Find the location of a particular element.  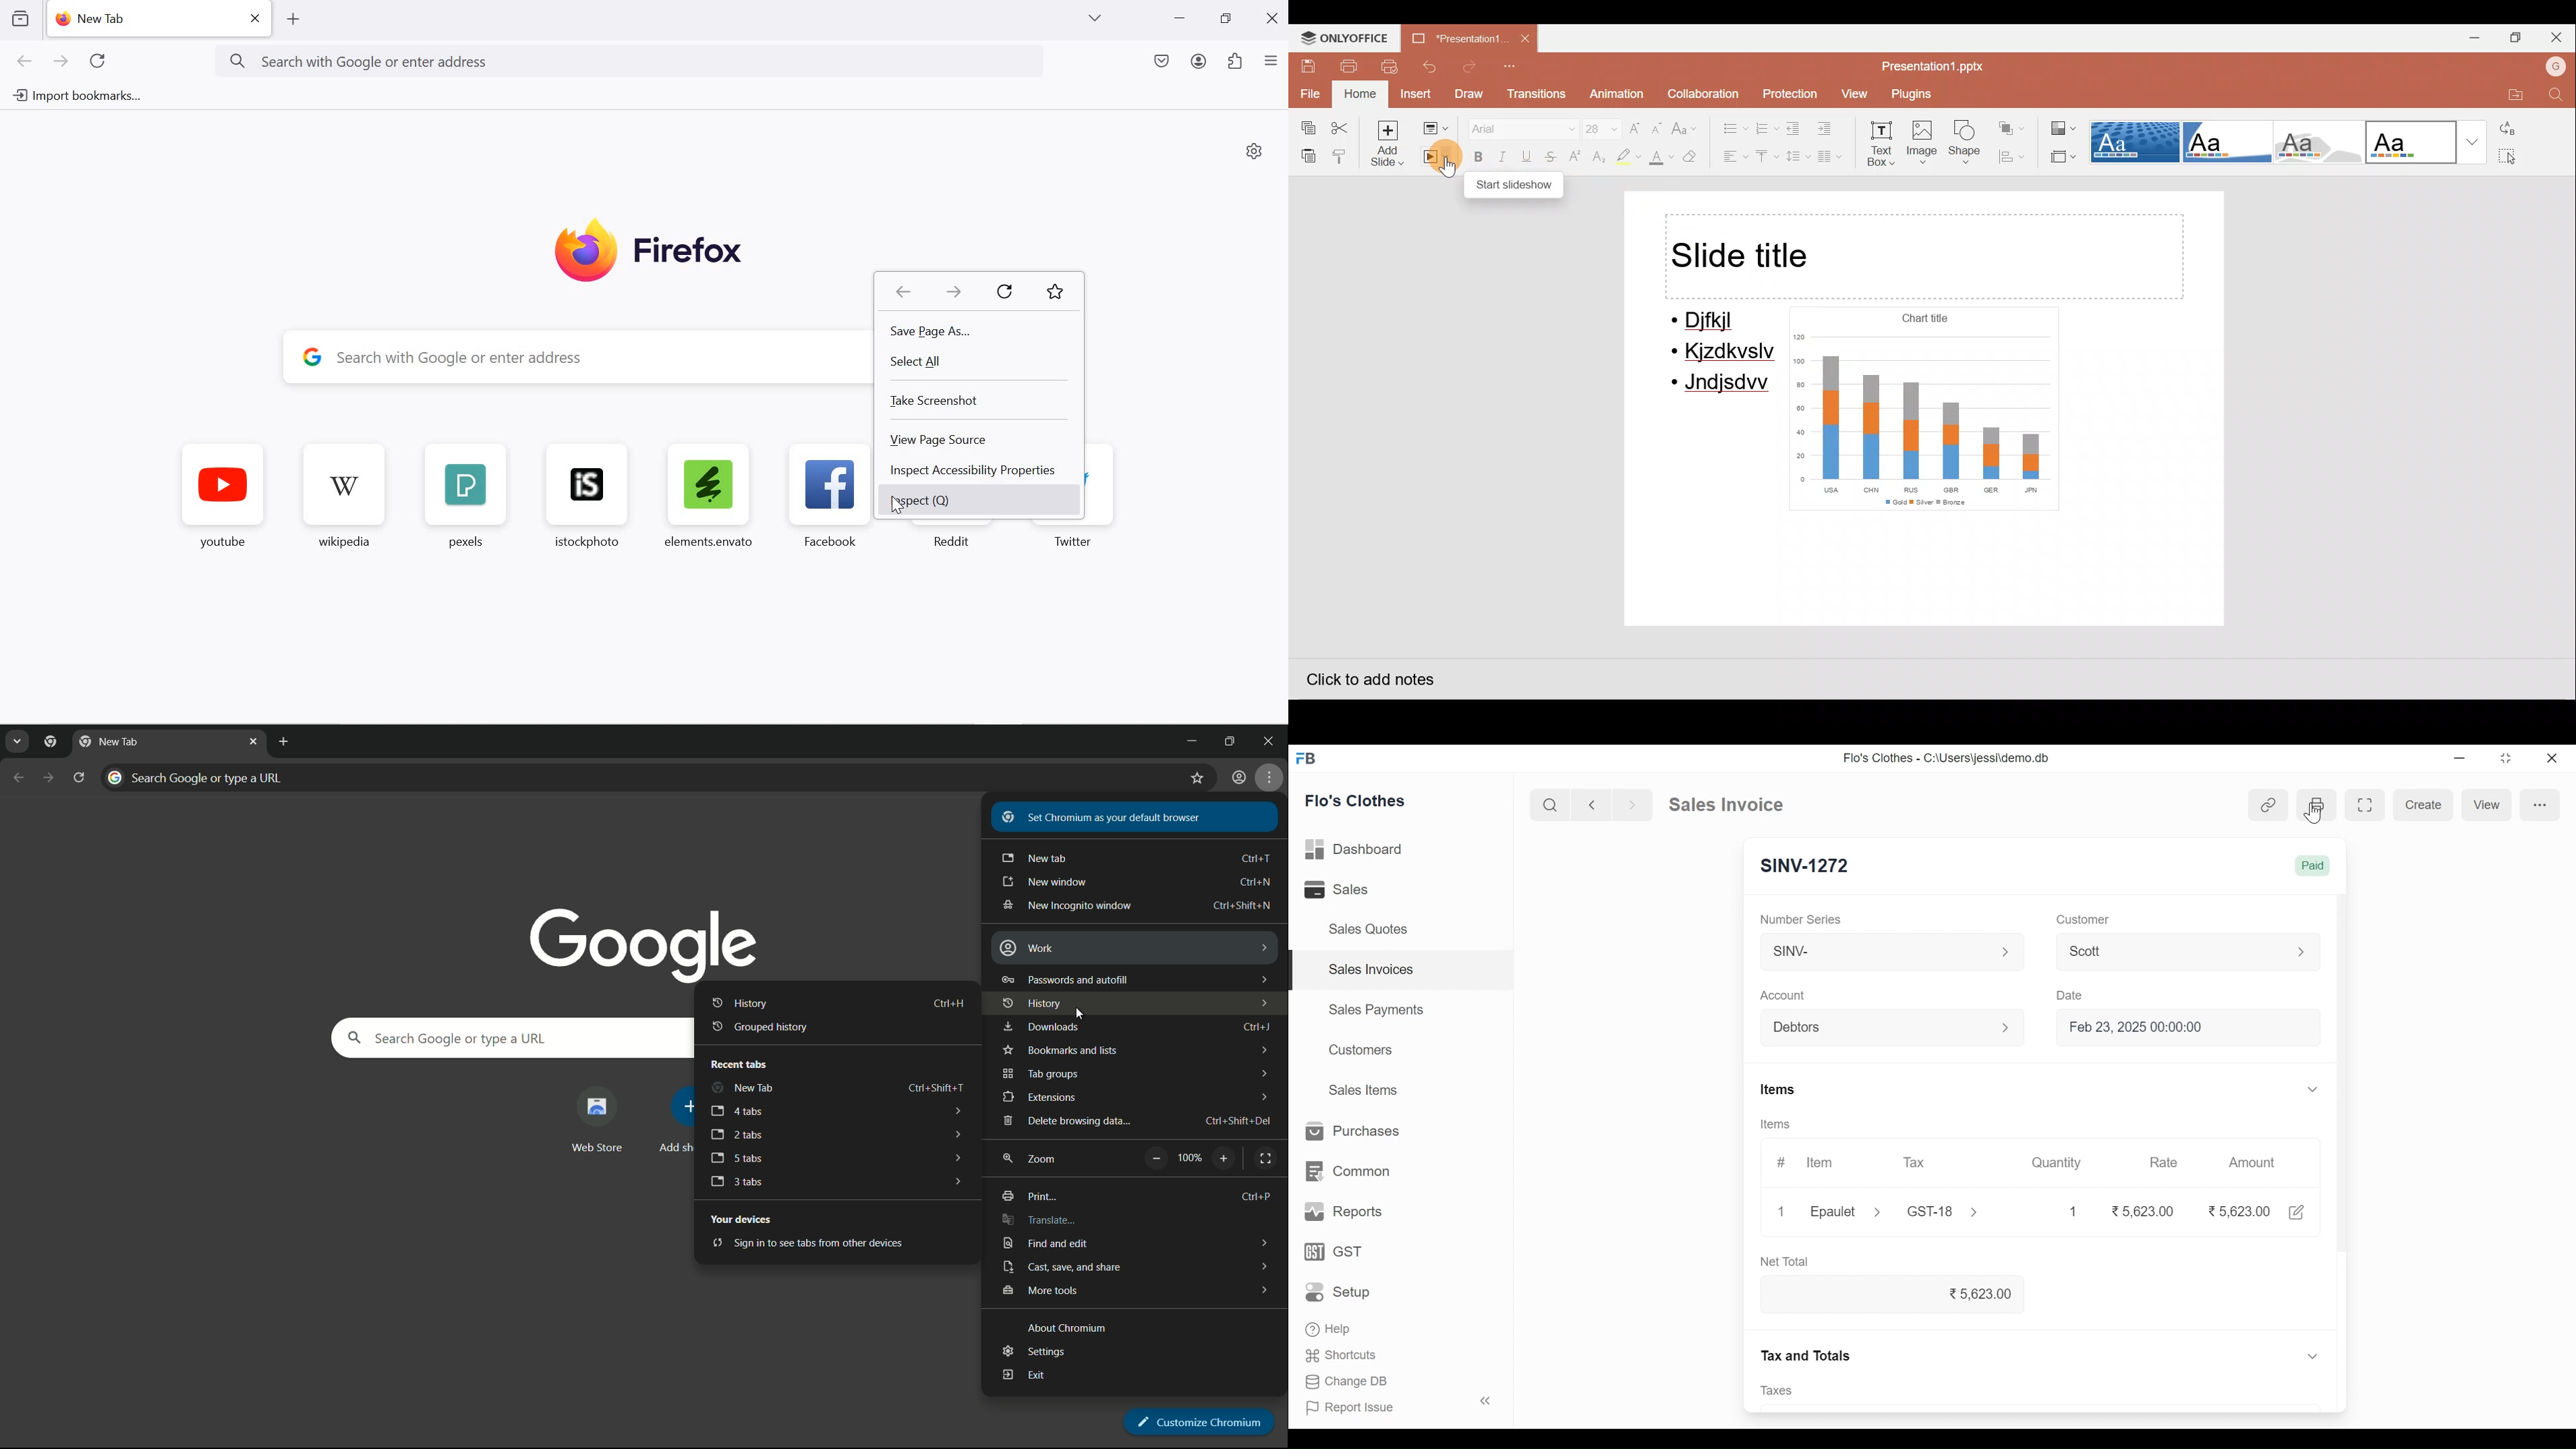

Rate is located at coordinates (2162, 1163).